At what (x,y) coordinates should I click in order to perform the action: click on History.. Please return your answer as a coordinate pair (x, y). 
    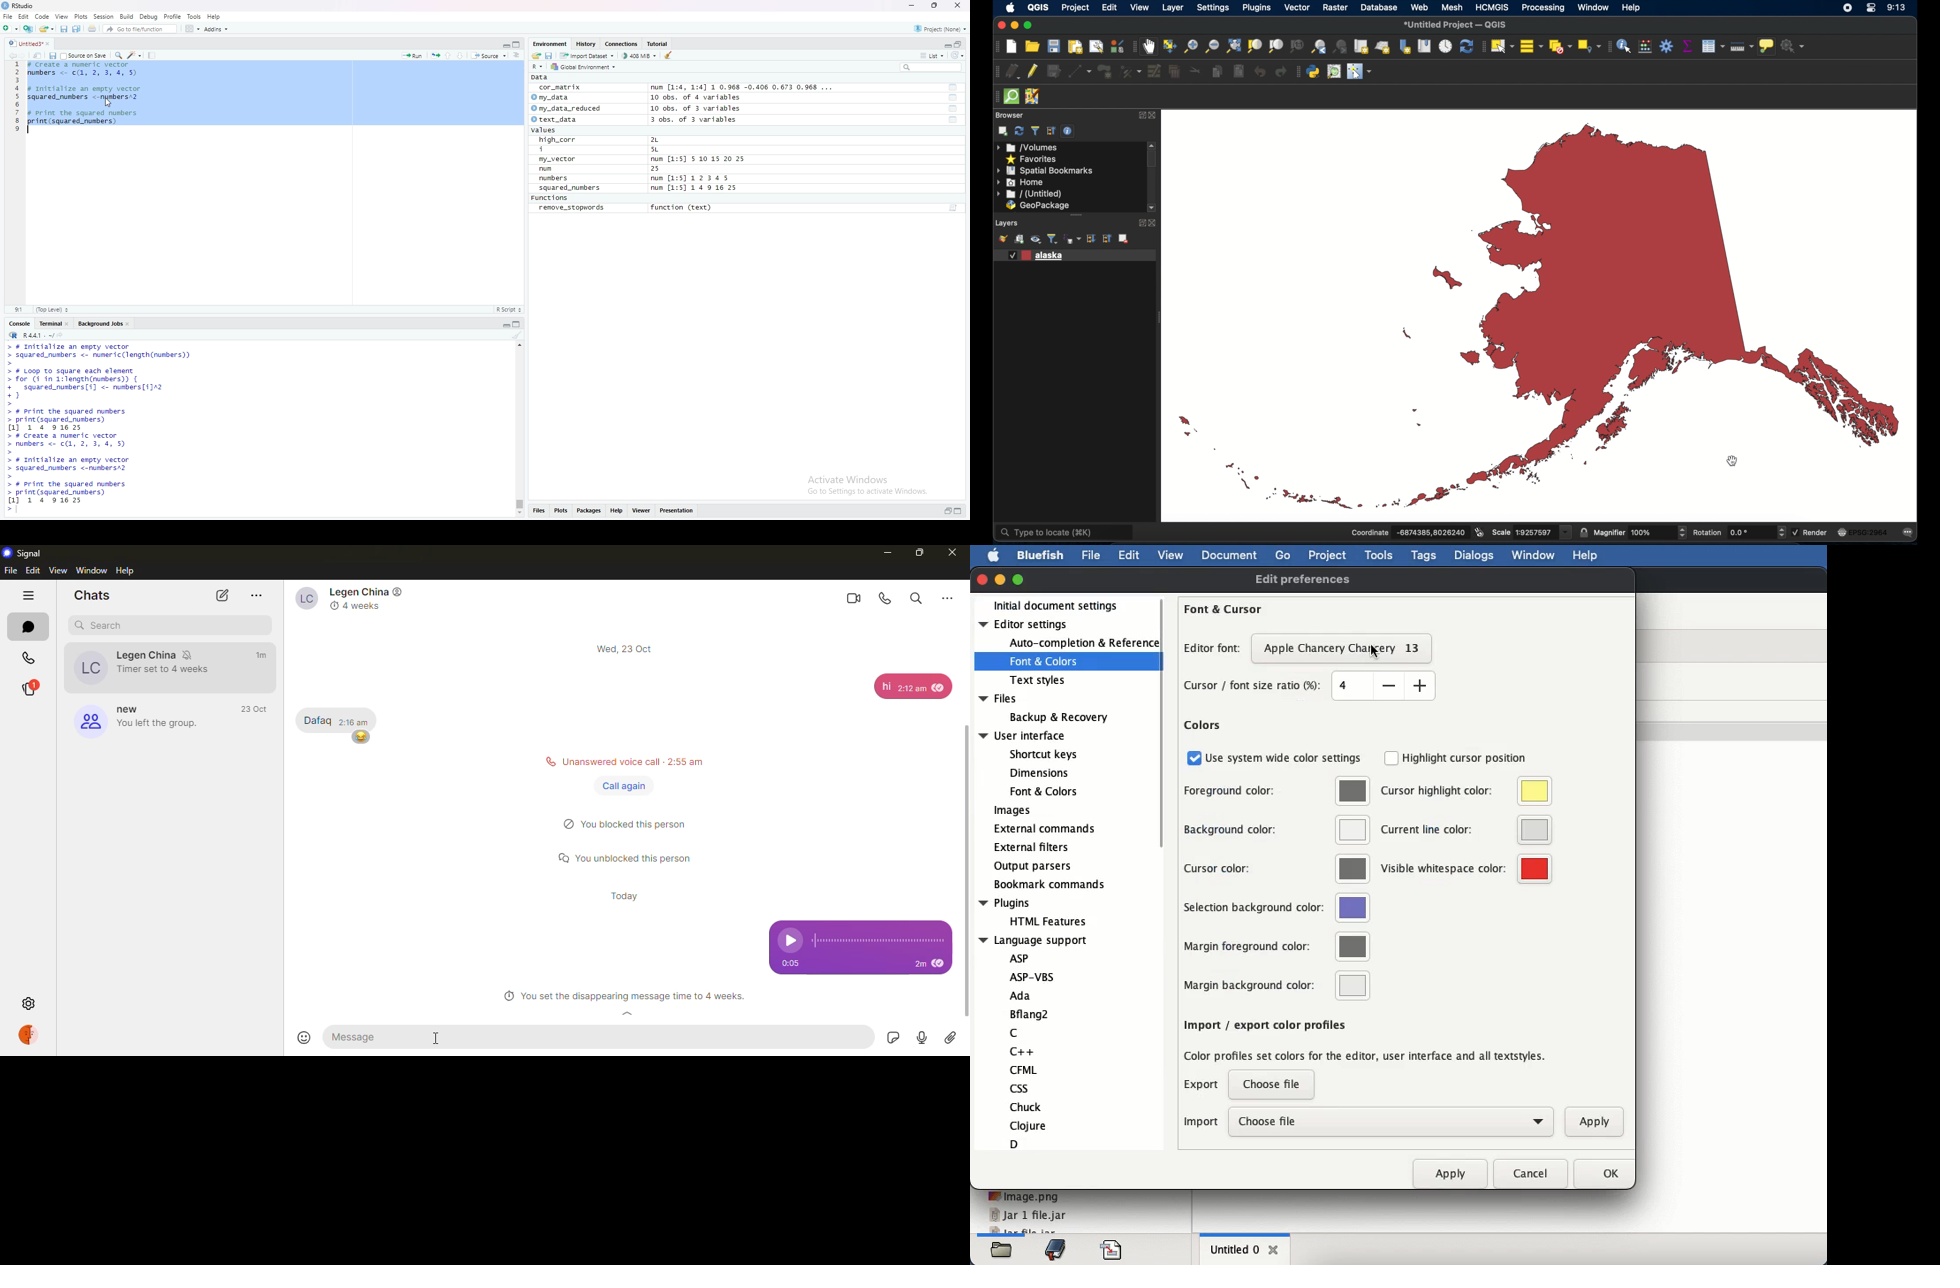
    Looking at the image, I should click on (587, 43).